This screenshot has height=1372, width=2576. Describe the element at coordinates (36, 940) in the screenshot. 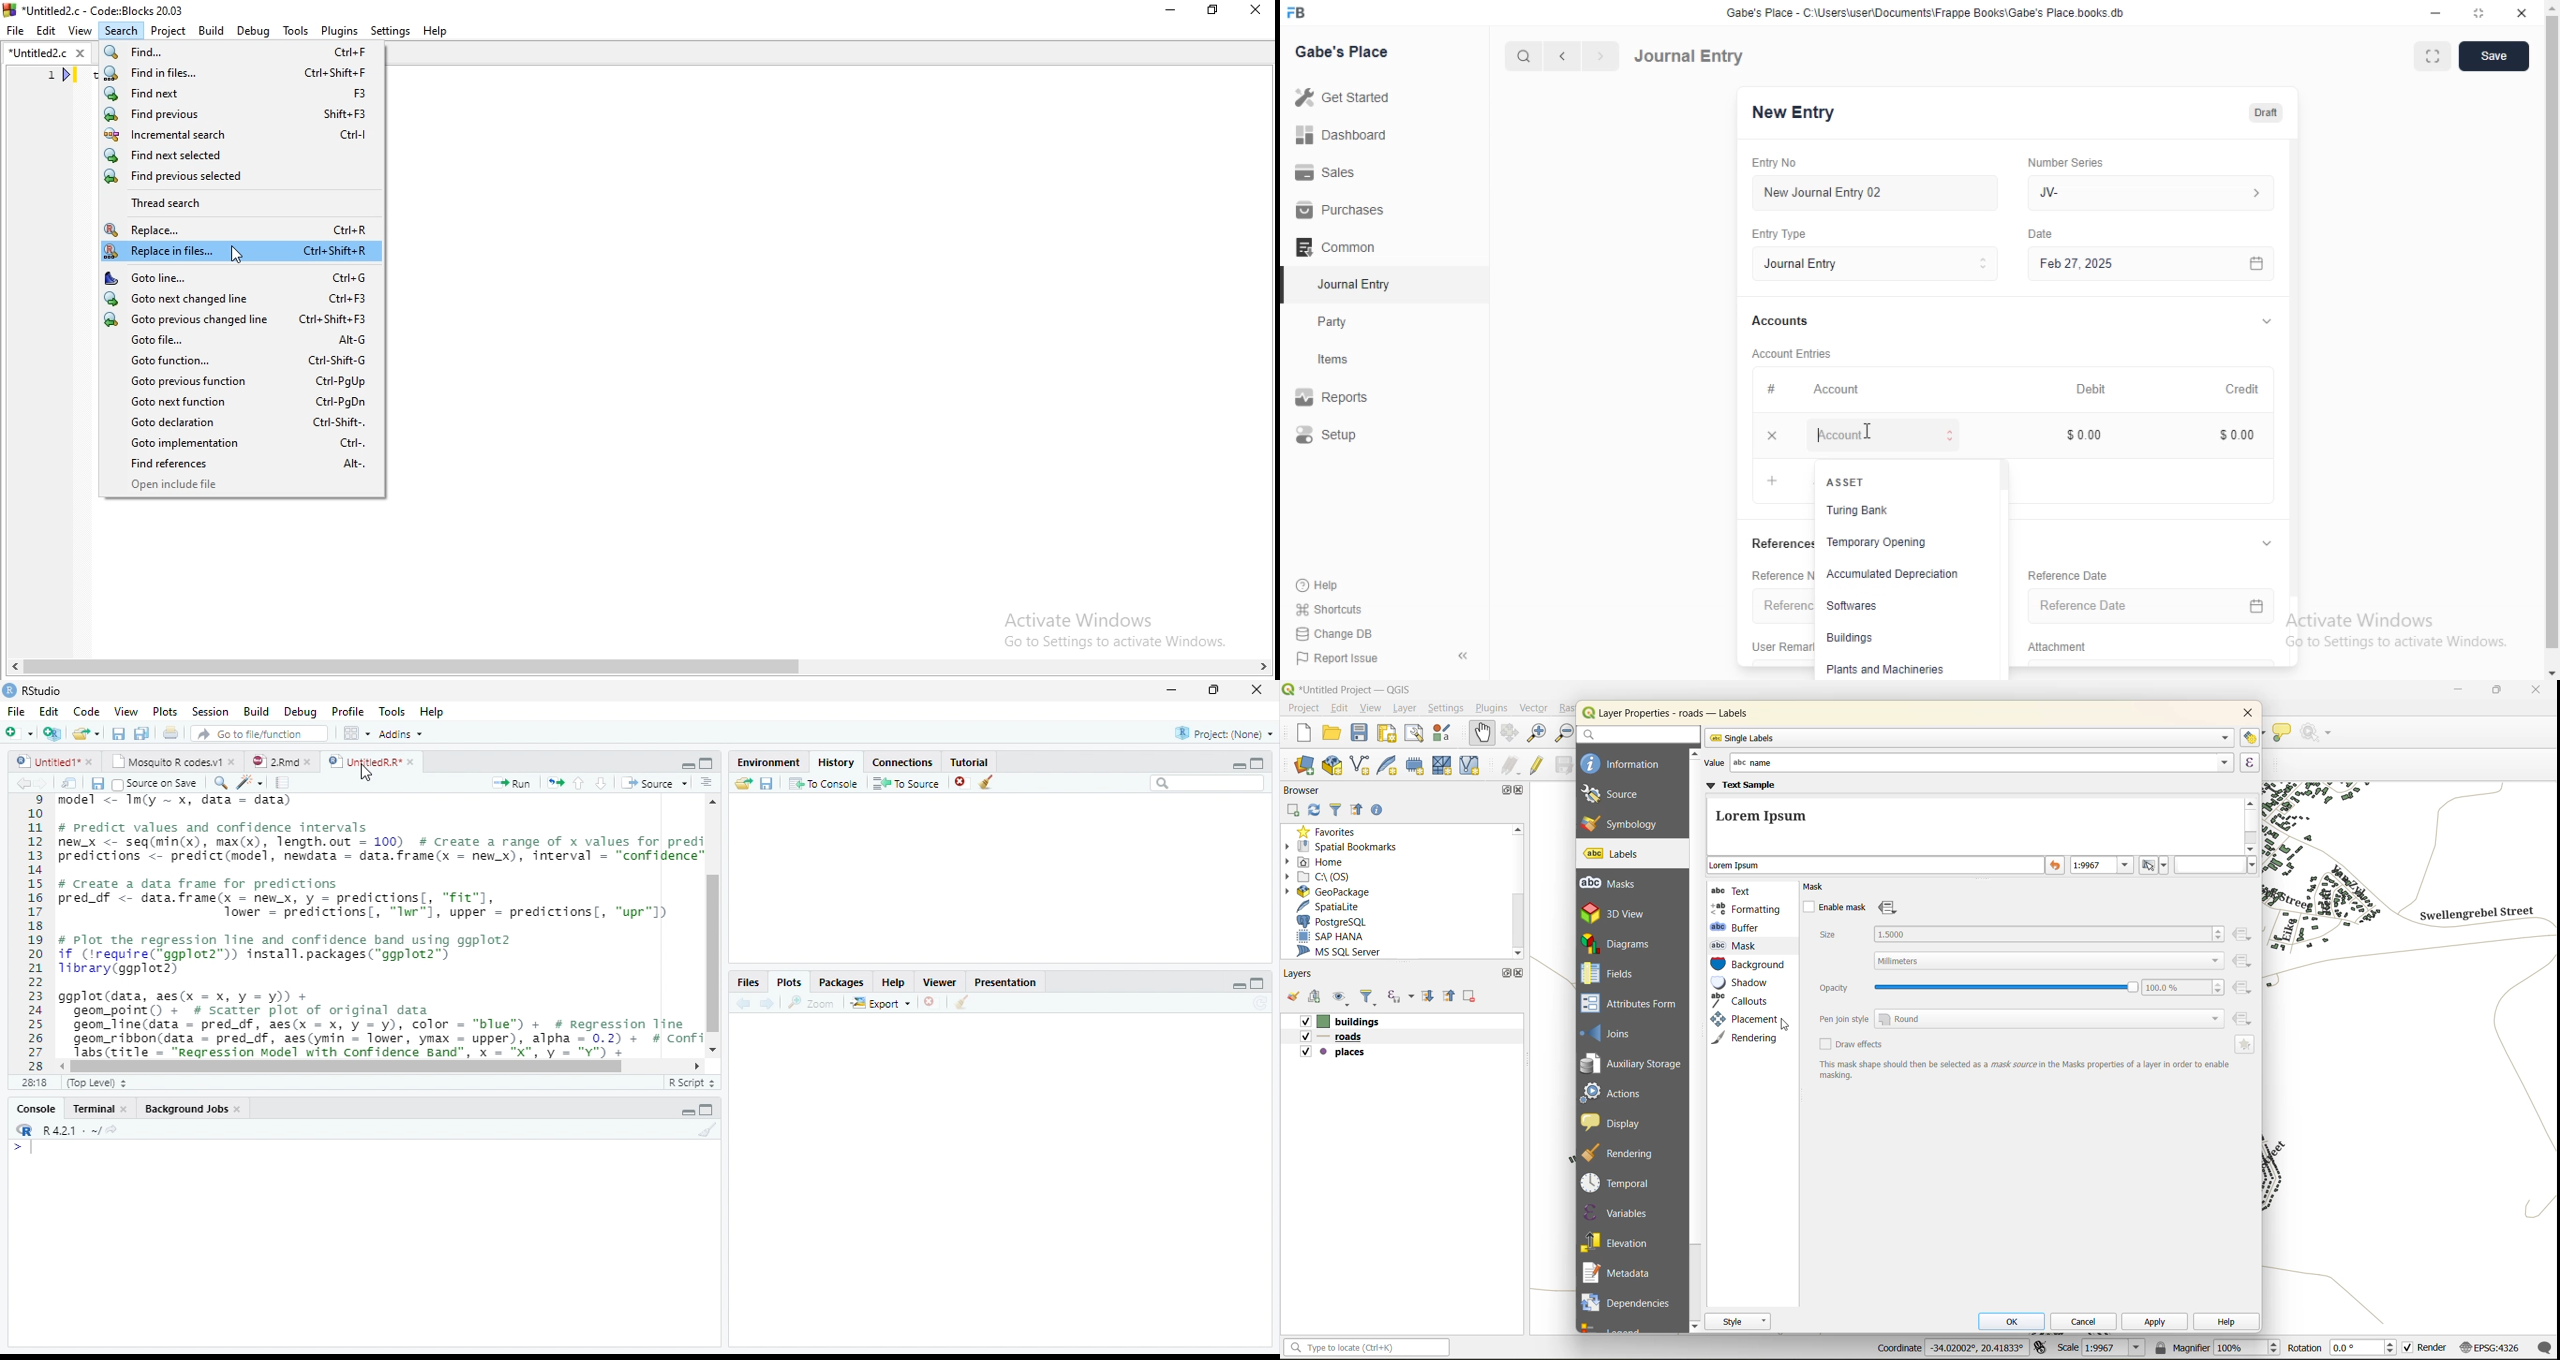

I see `11121311s161718192021223225262728` at that location.